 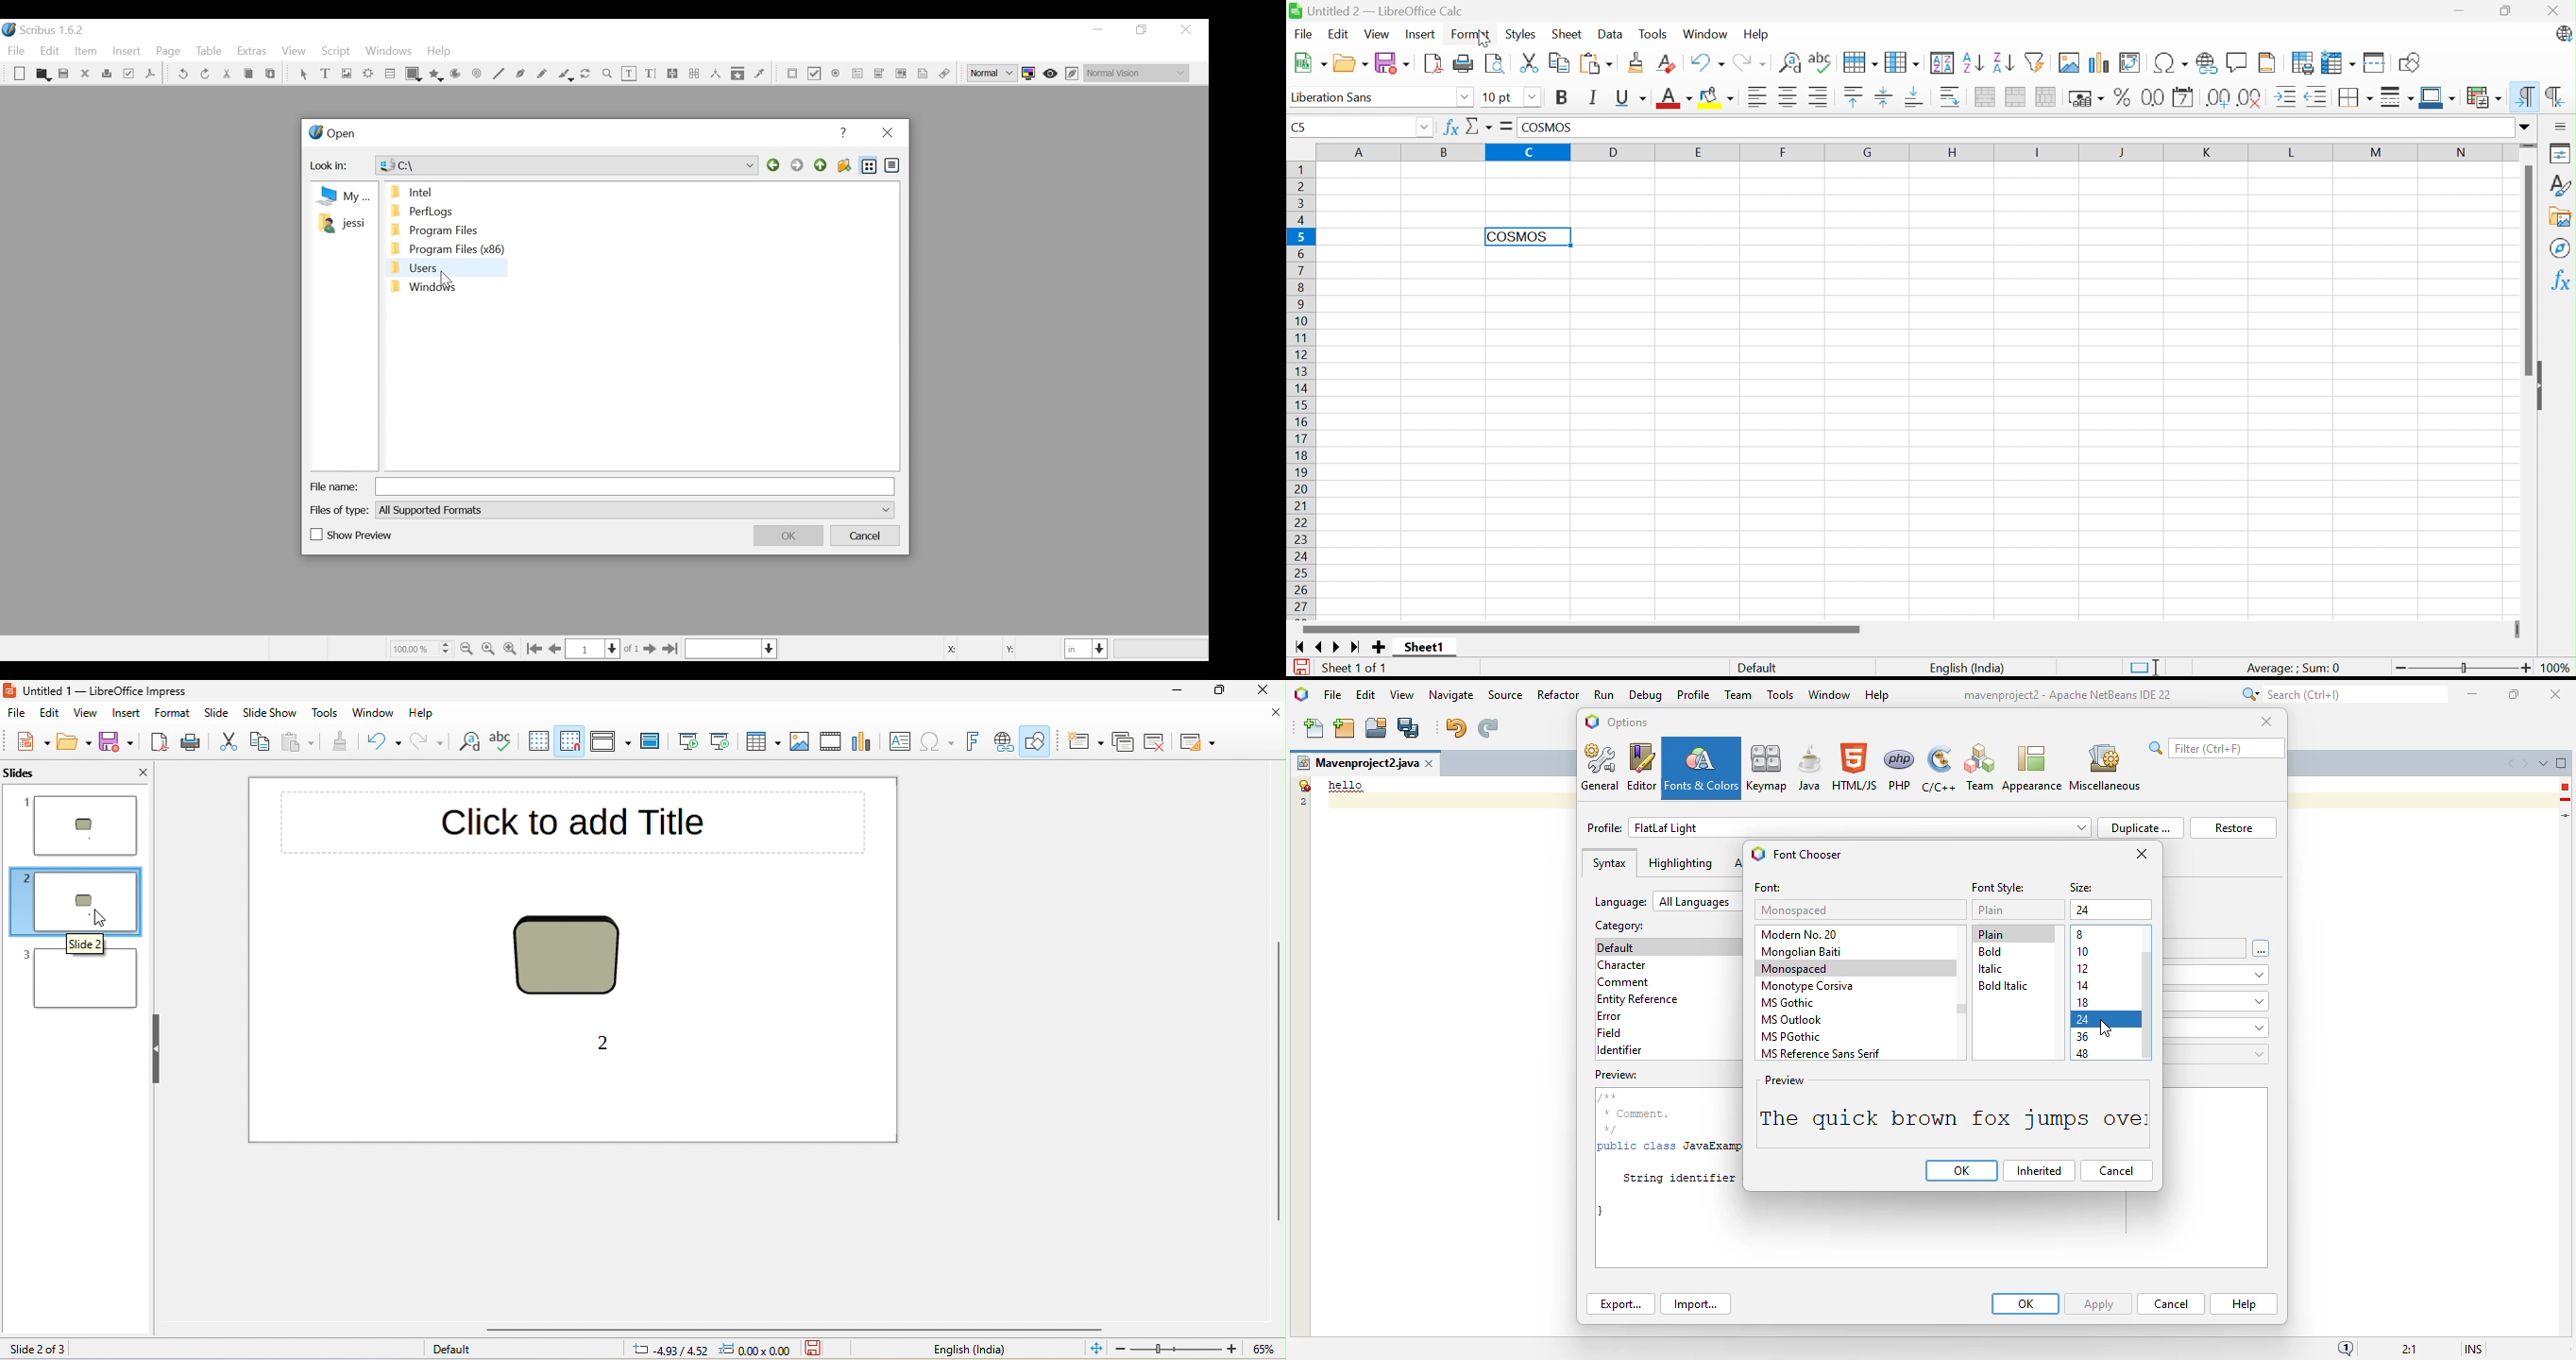 I want to click on Table, so click(x=390, y=75).